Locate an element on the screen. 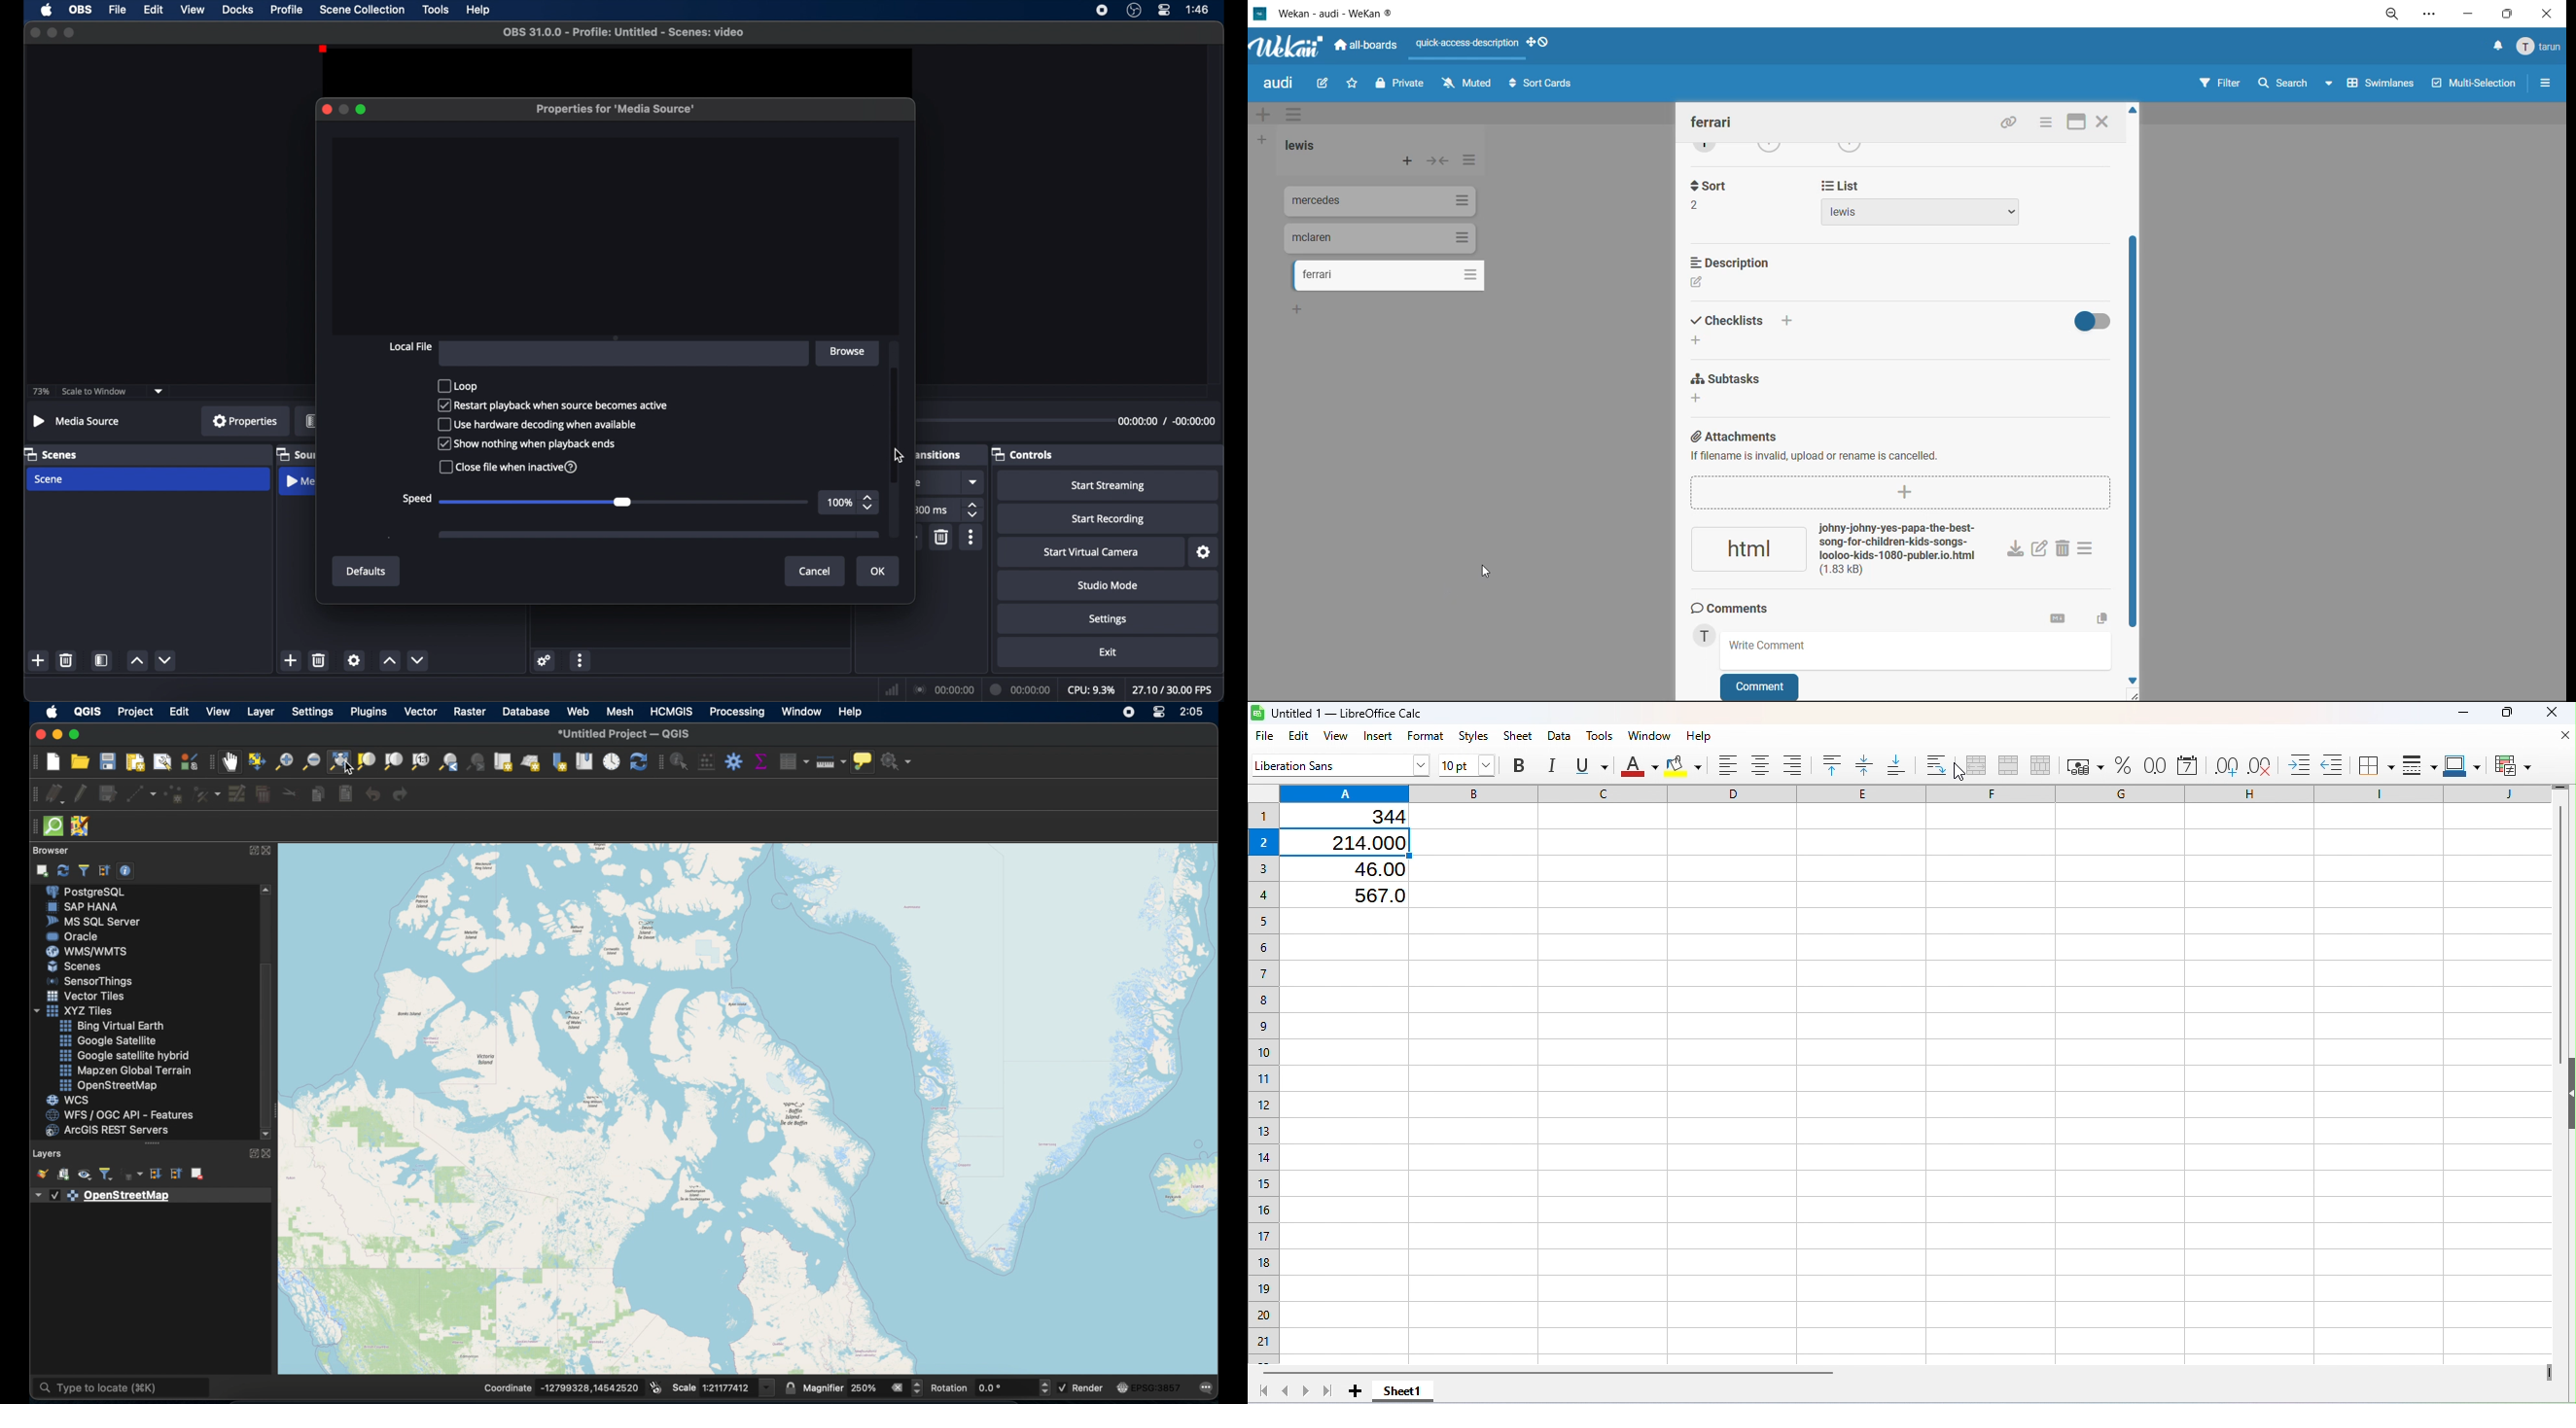  obscure label is located at coordinates (297, 481).